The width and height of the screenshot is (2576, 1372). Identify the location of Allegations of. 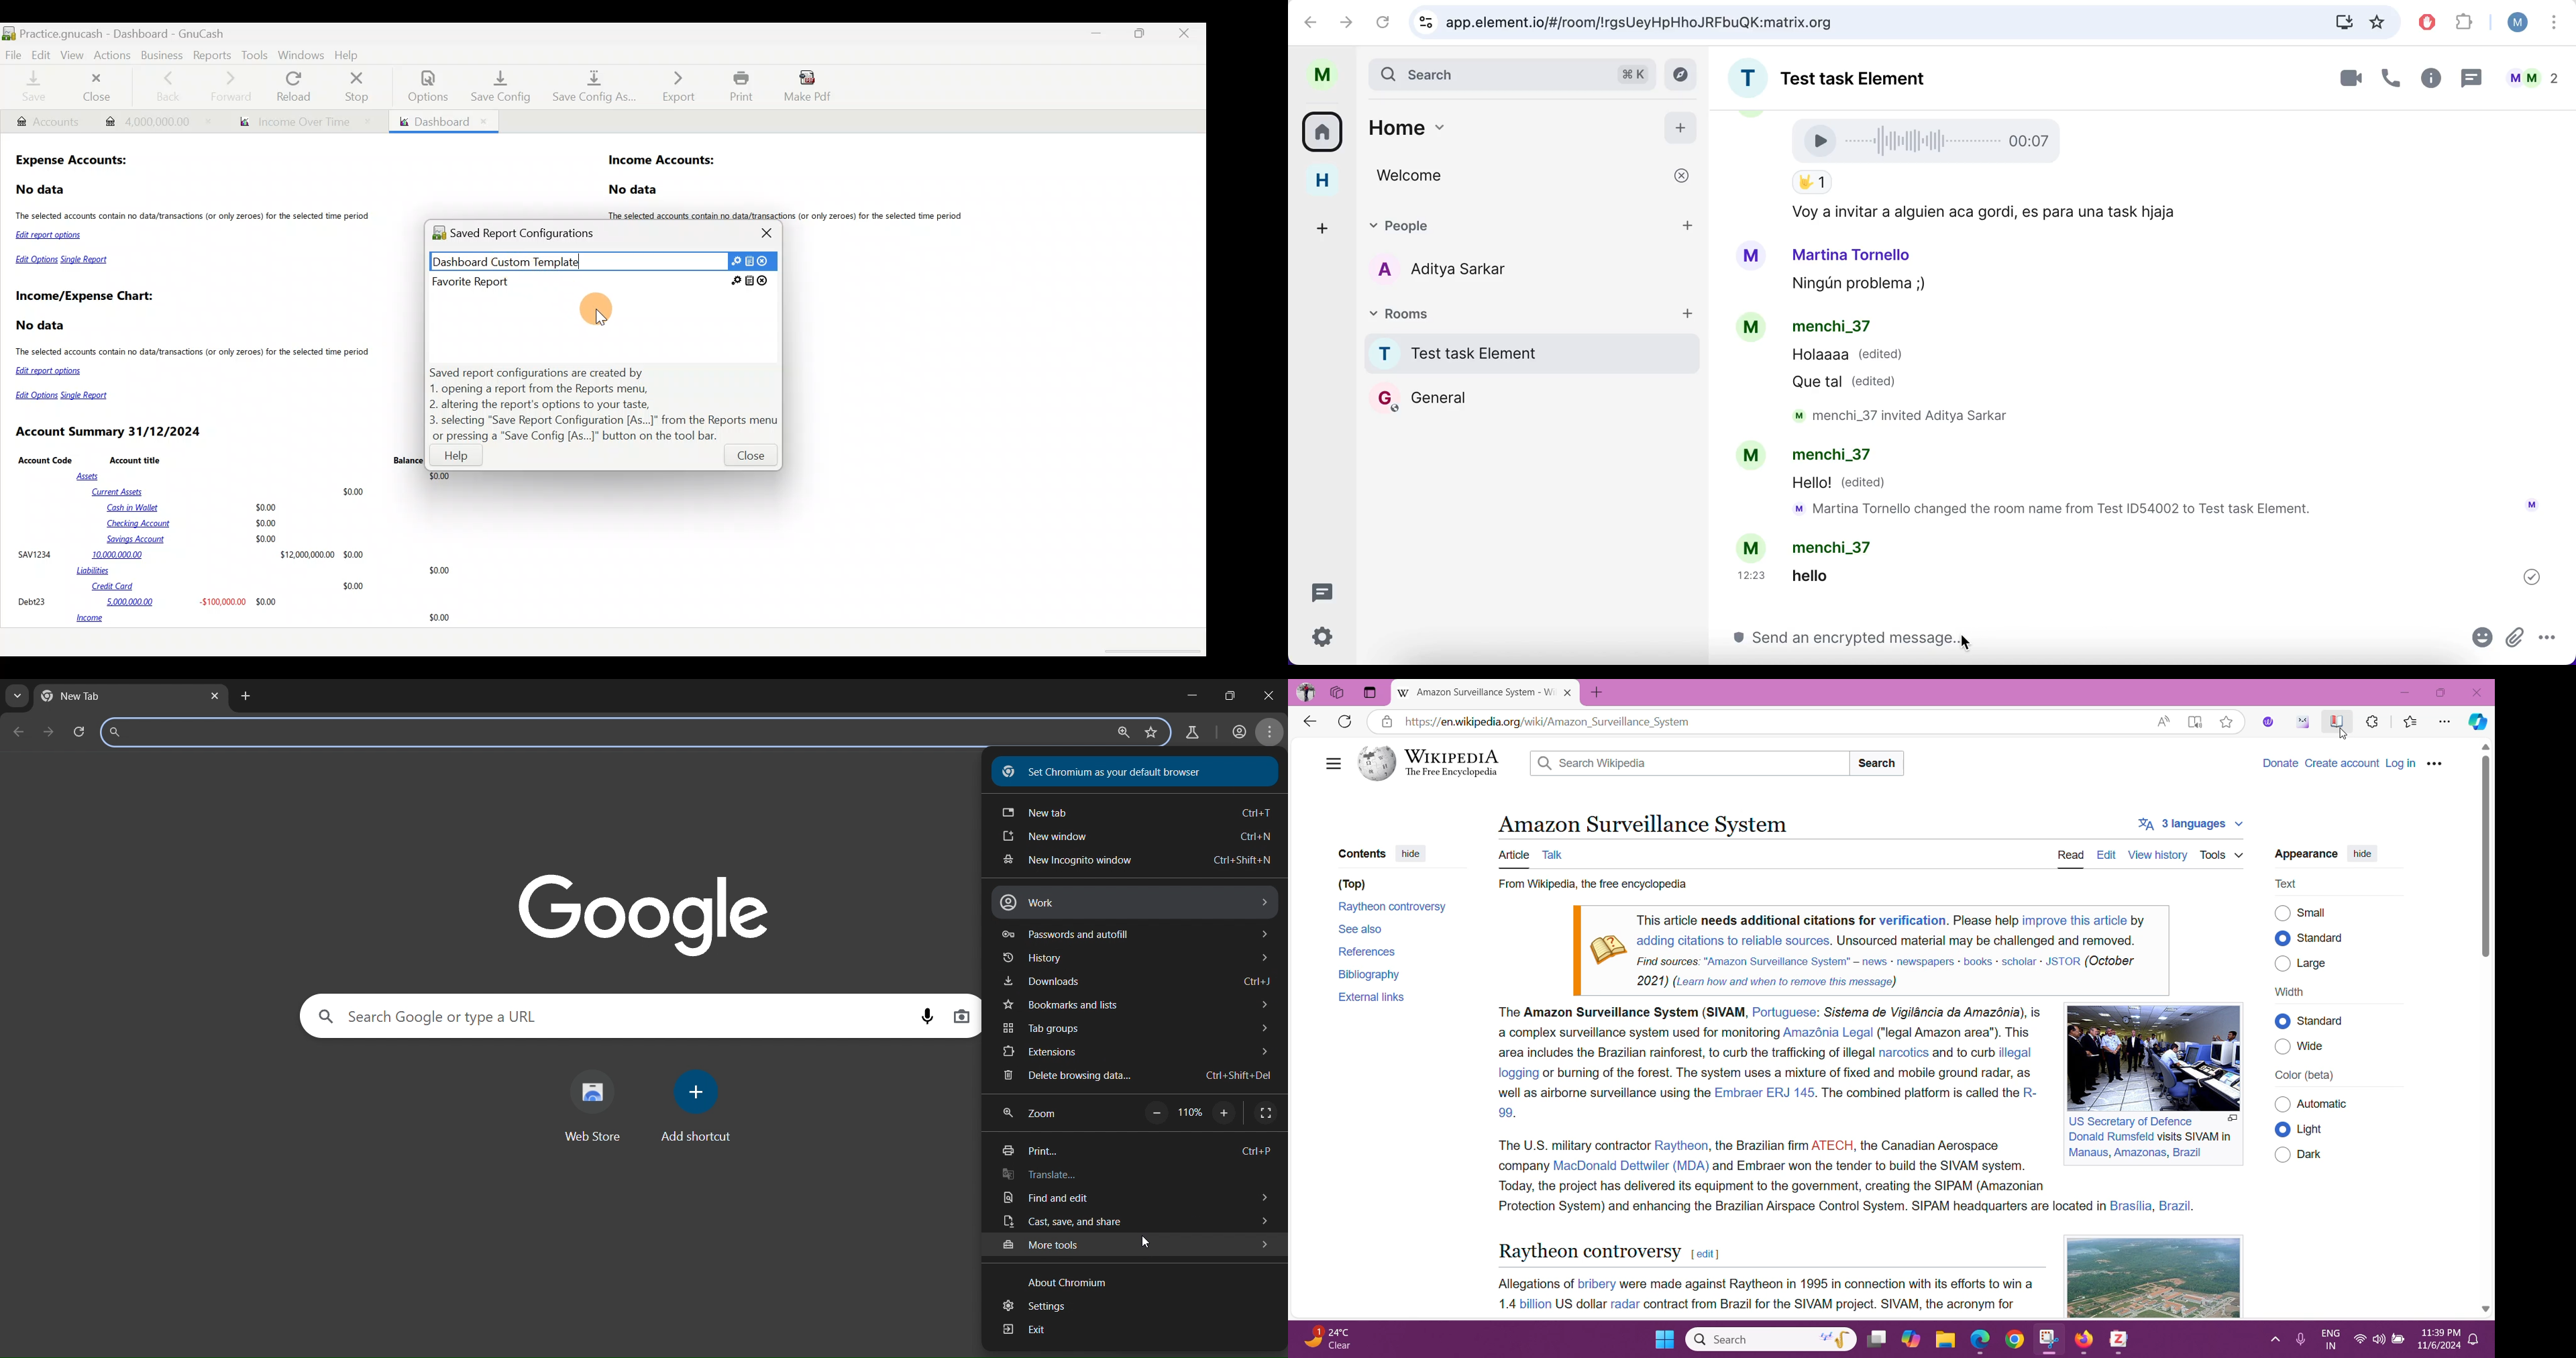
(1534, 1283).